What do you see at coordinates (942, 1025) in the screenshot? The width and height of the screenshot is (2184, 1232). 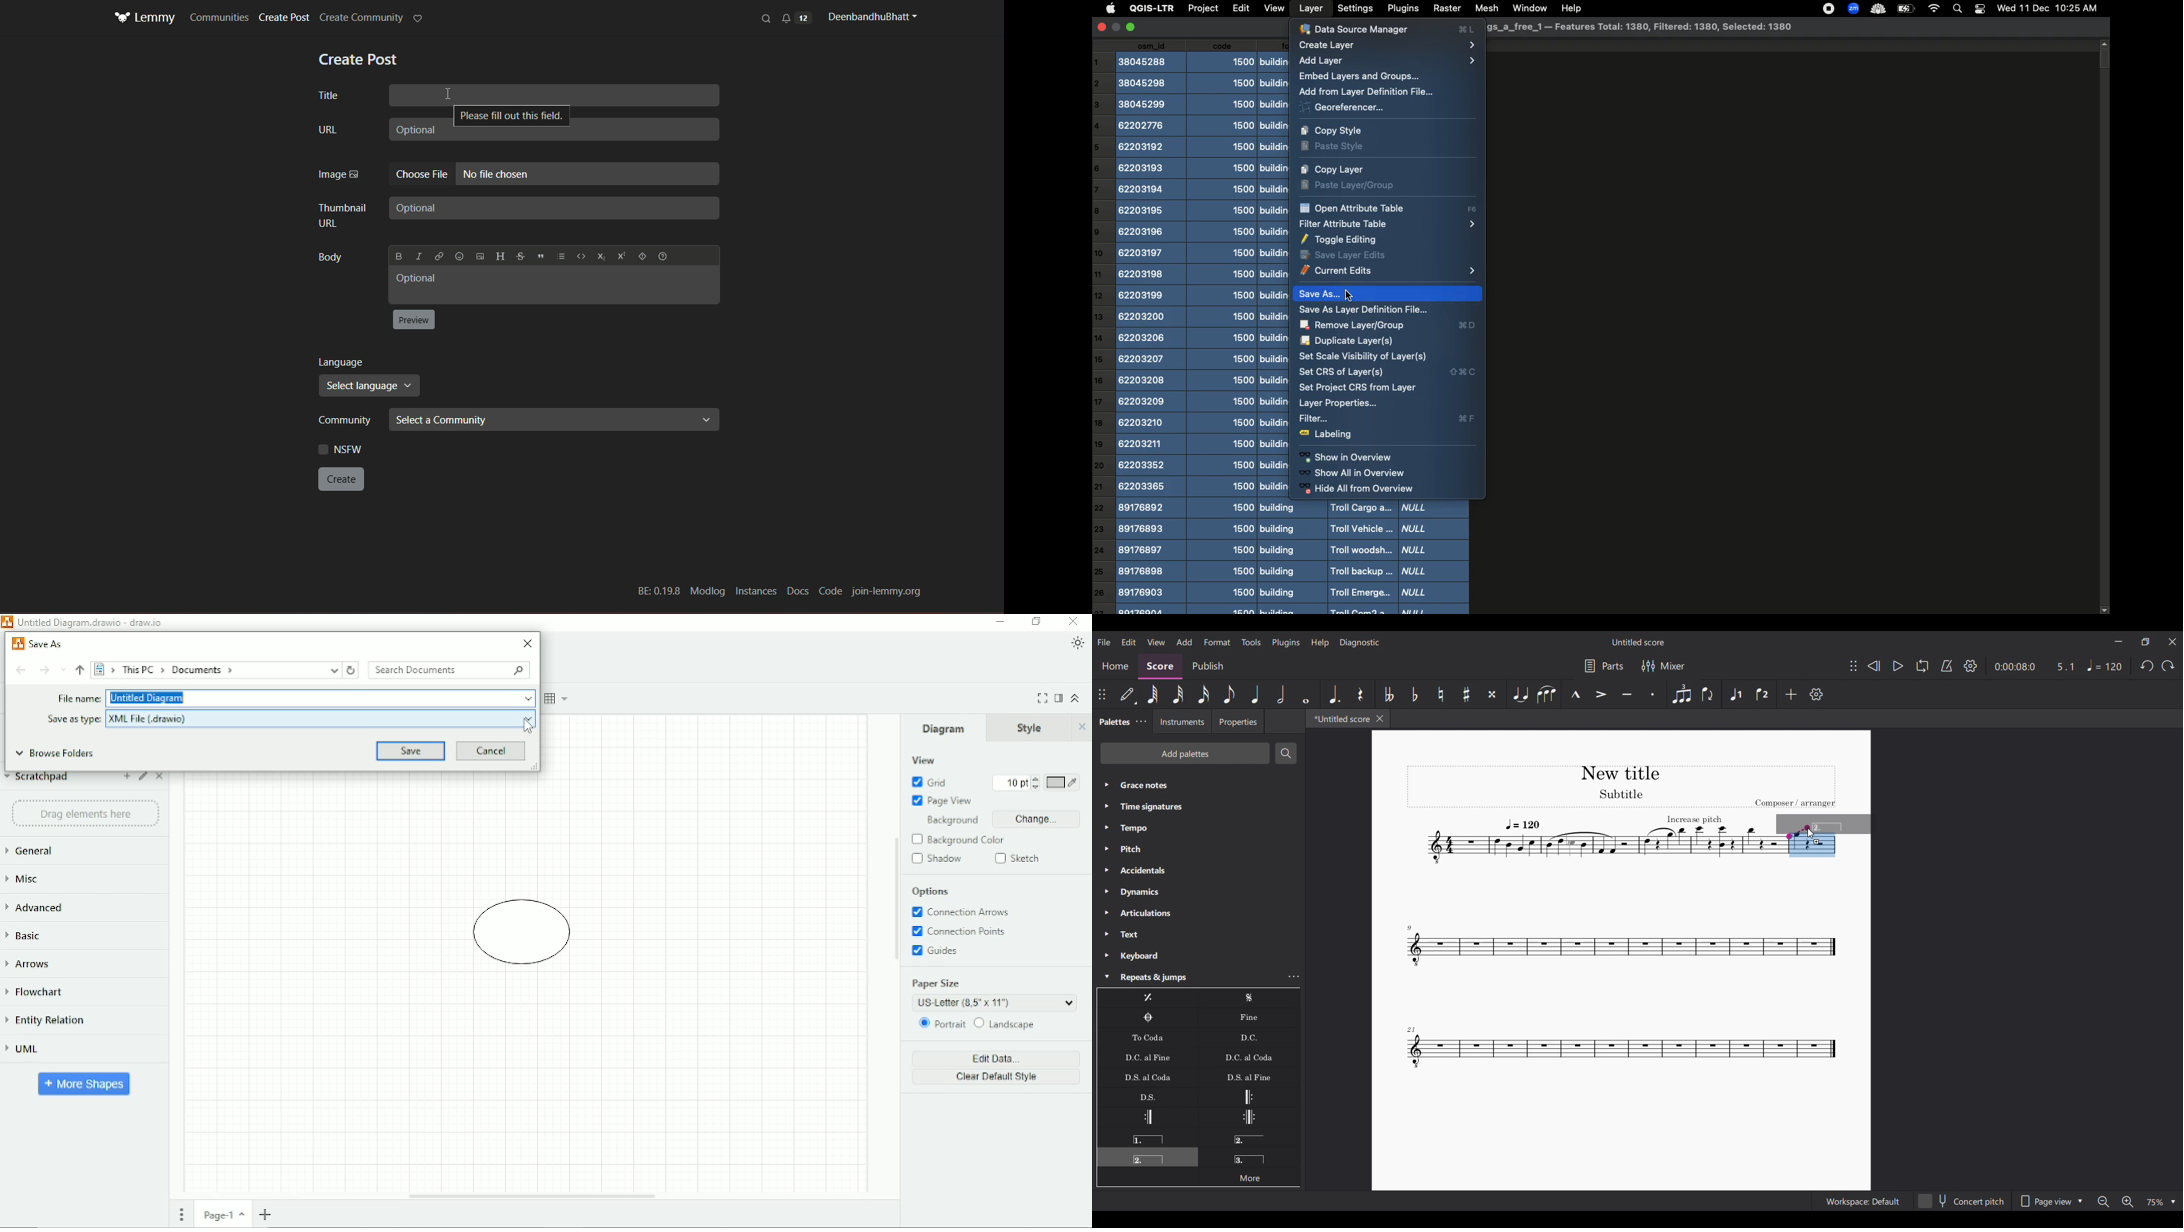 I see `Portrait` at bounding box center [942, 1025].